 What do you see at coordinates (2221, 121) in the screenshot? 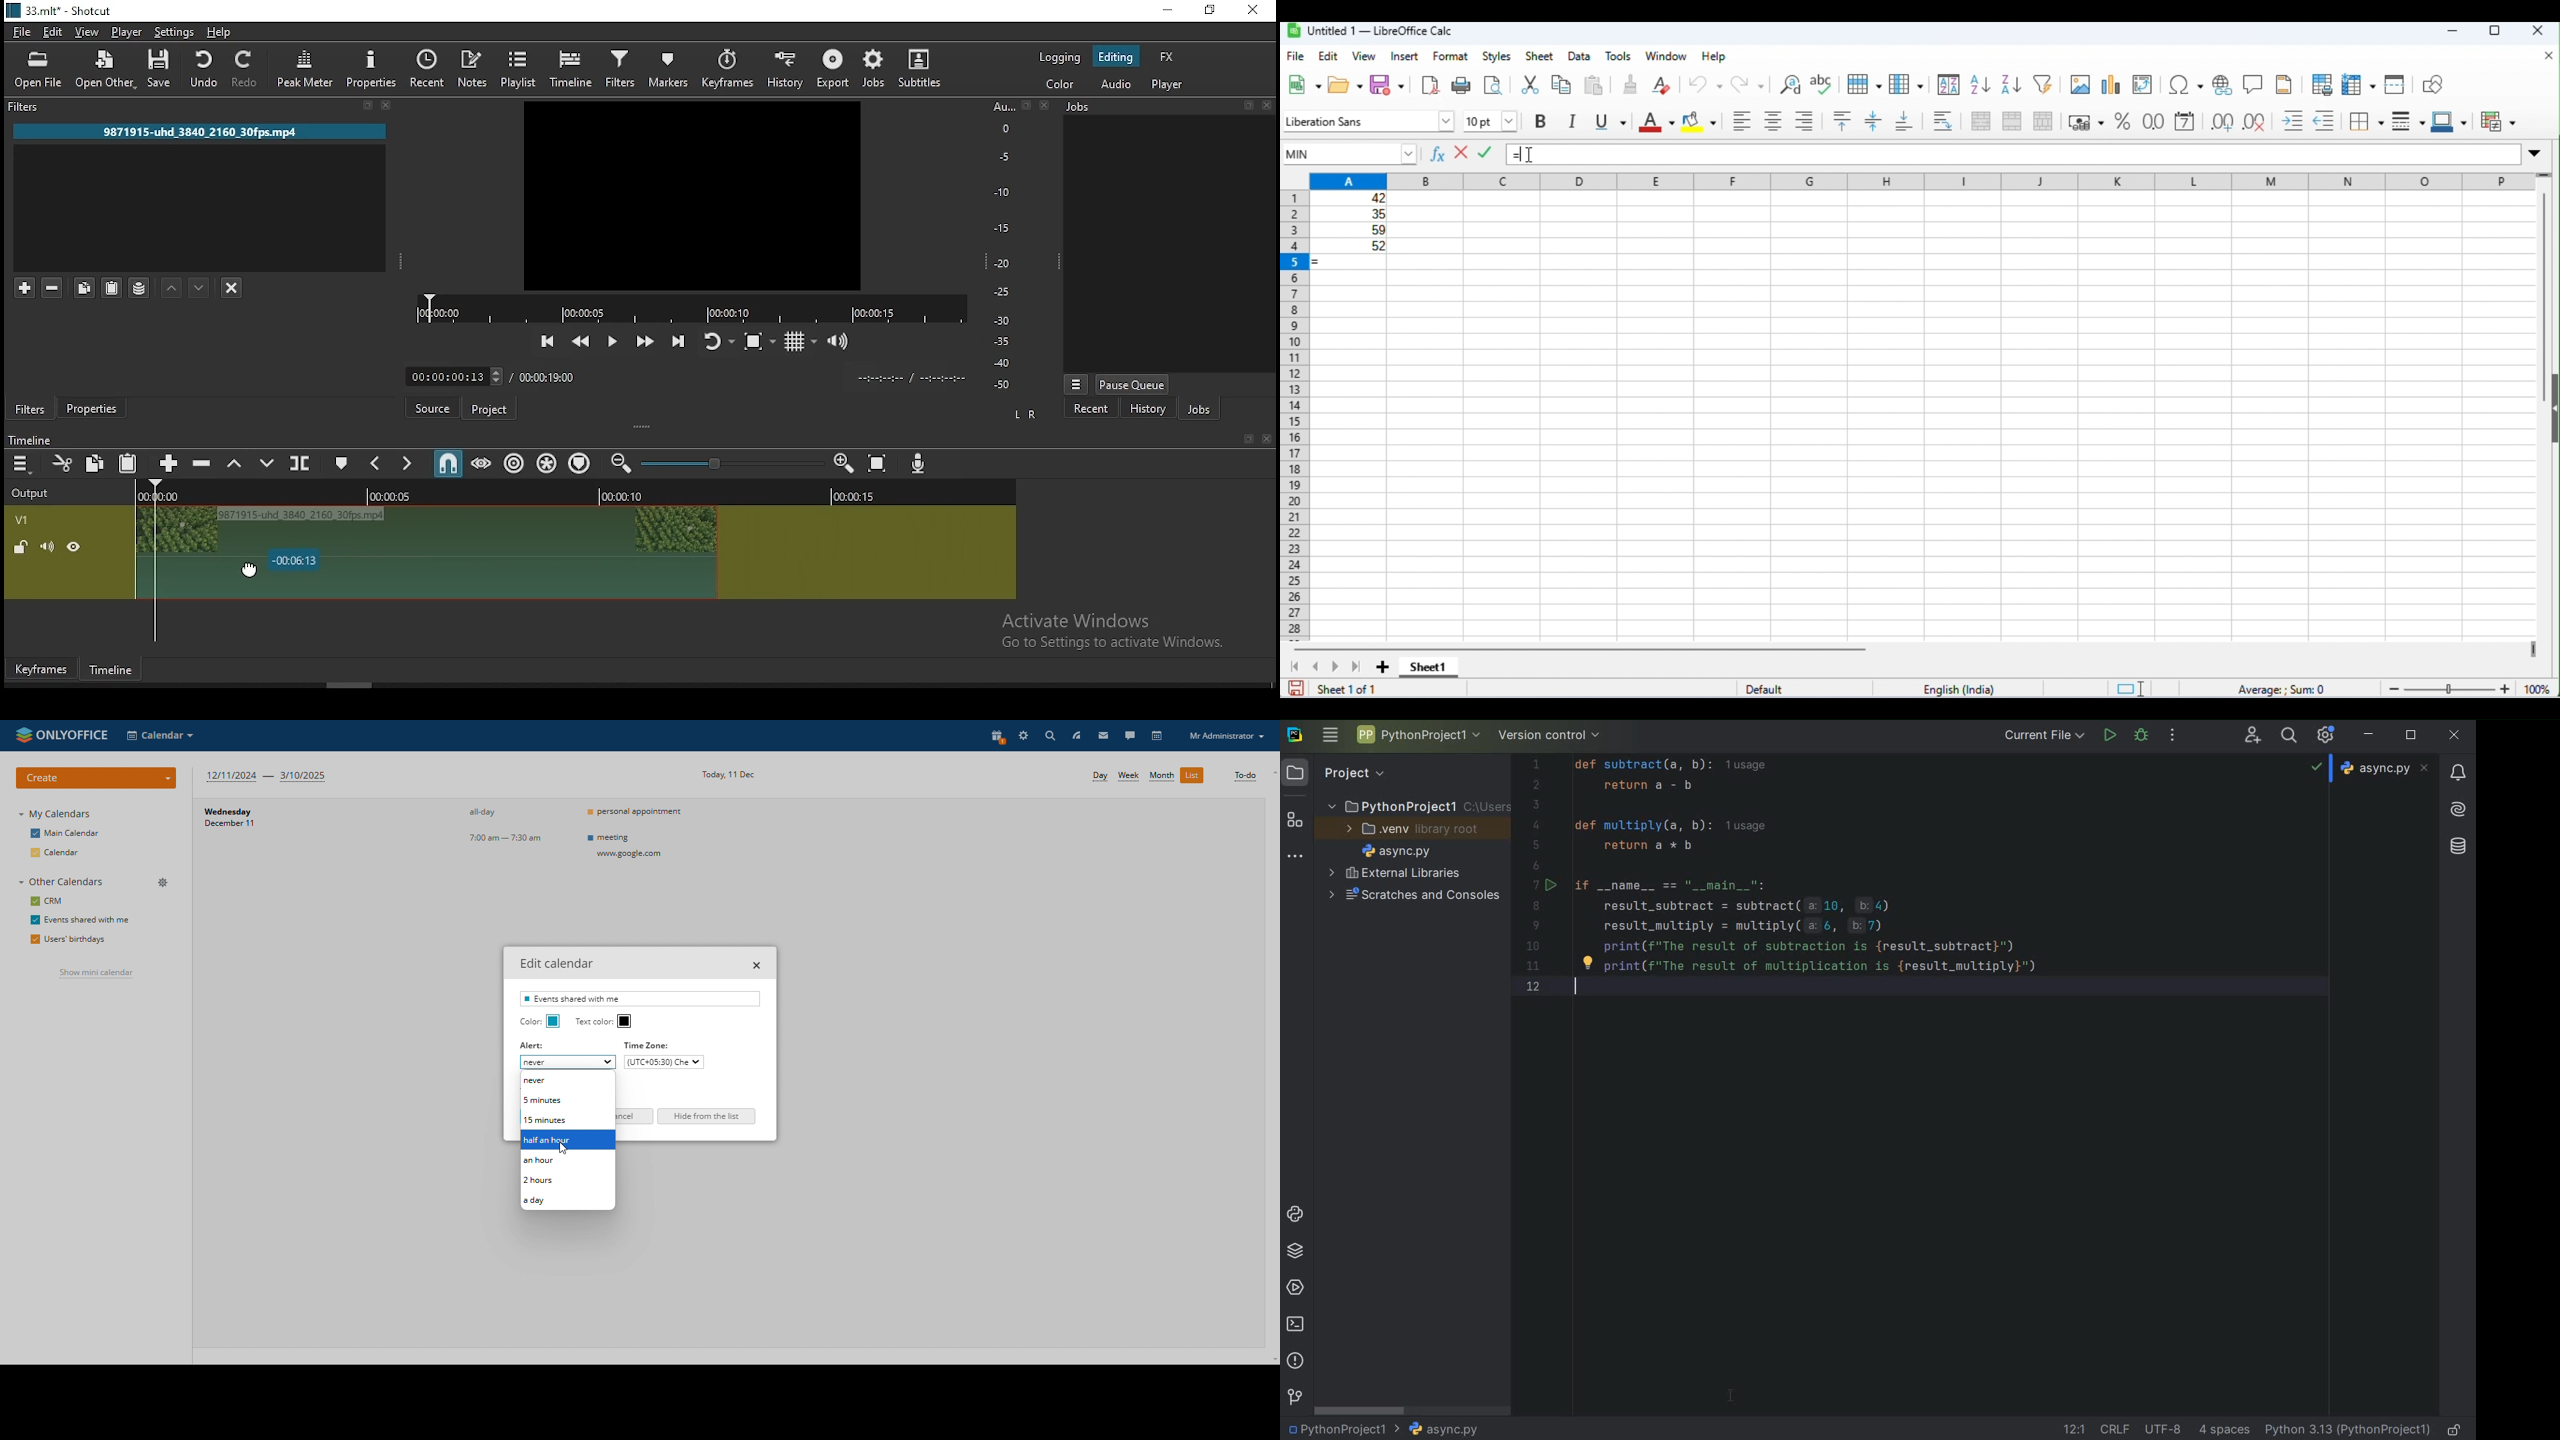
I see `add decimal place` at bounding box center [2221, 121].